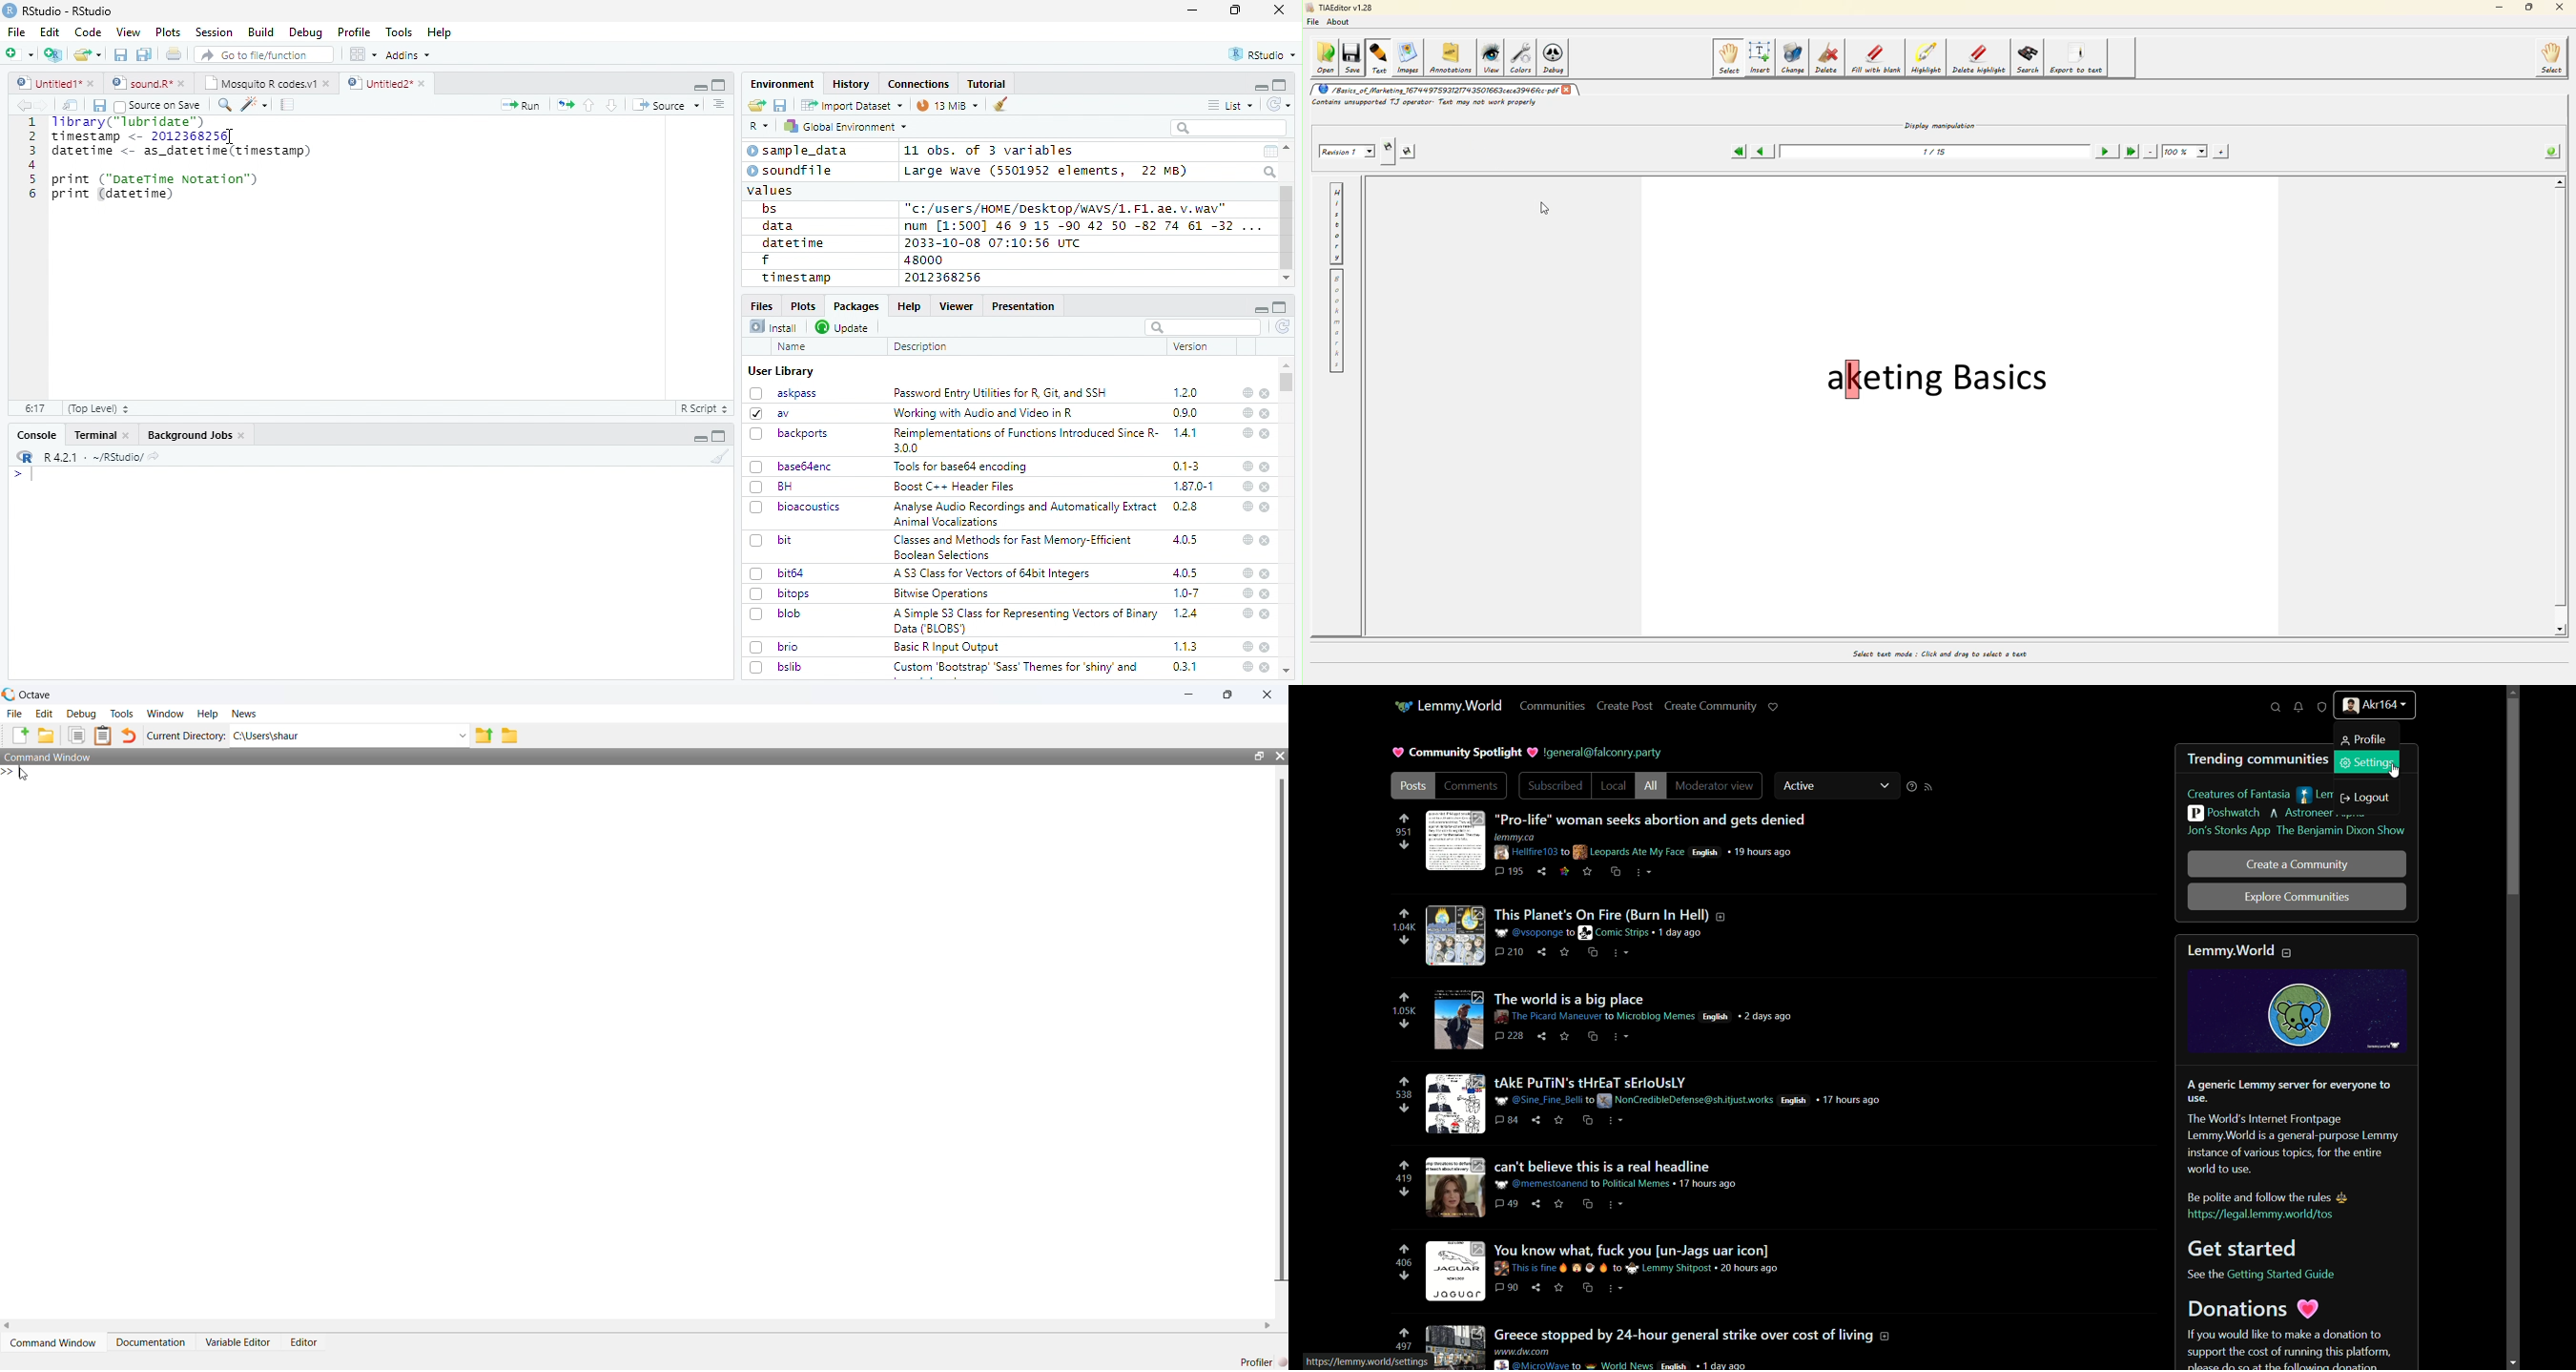  Describe the element at coordinates (921, 259) in the screenshot. I see `48000` at that location.